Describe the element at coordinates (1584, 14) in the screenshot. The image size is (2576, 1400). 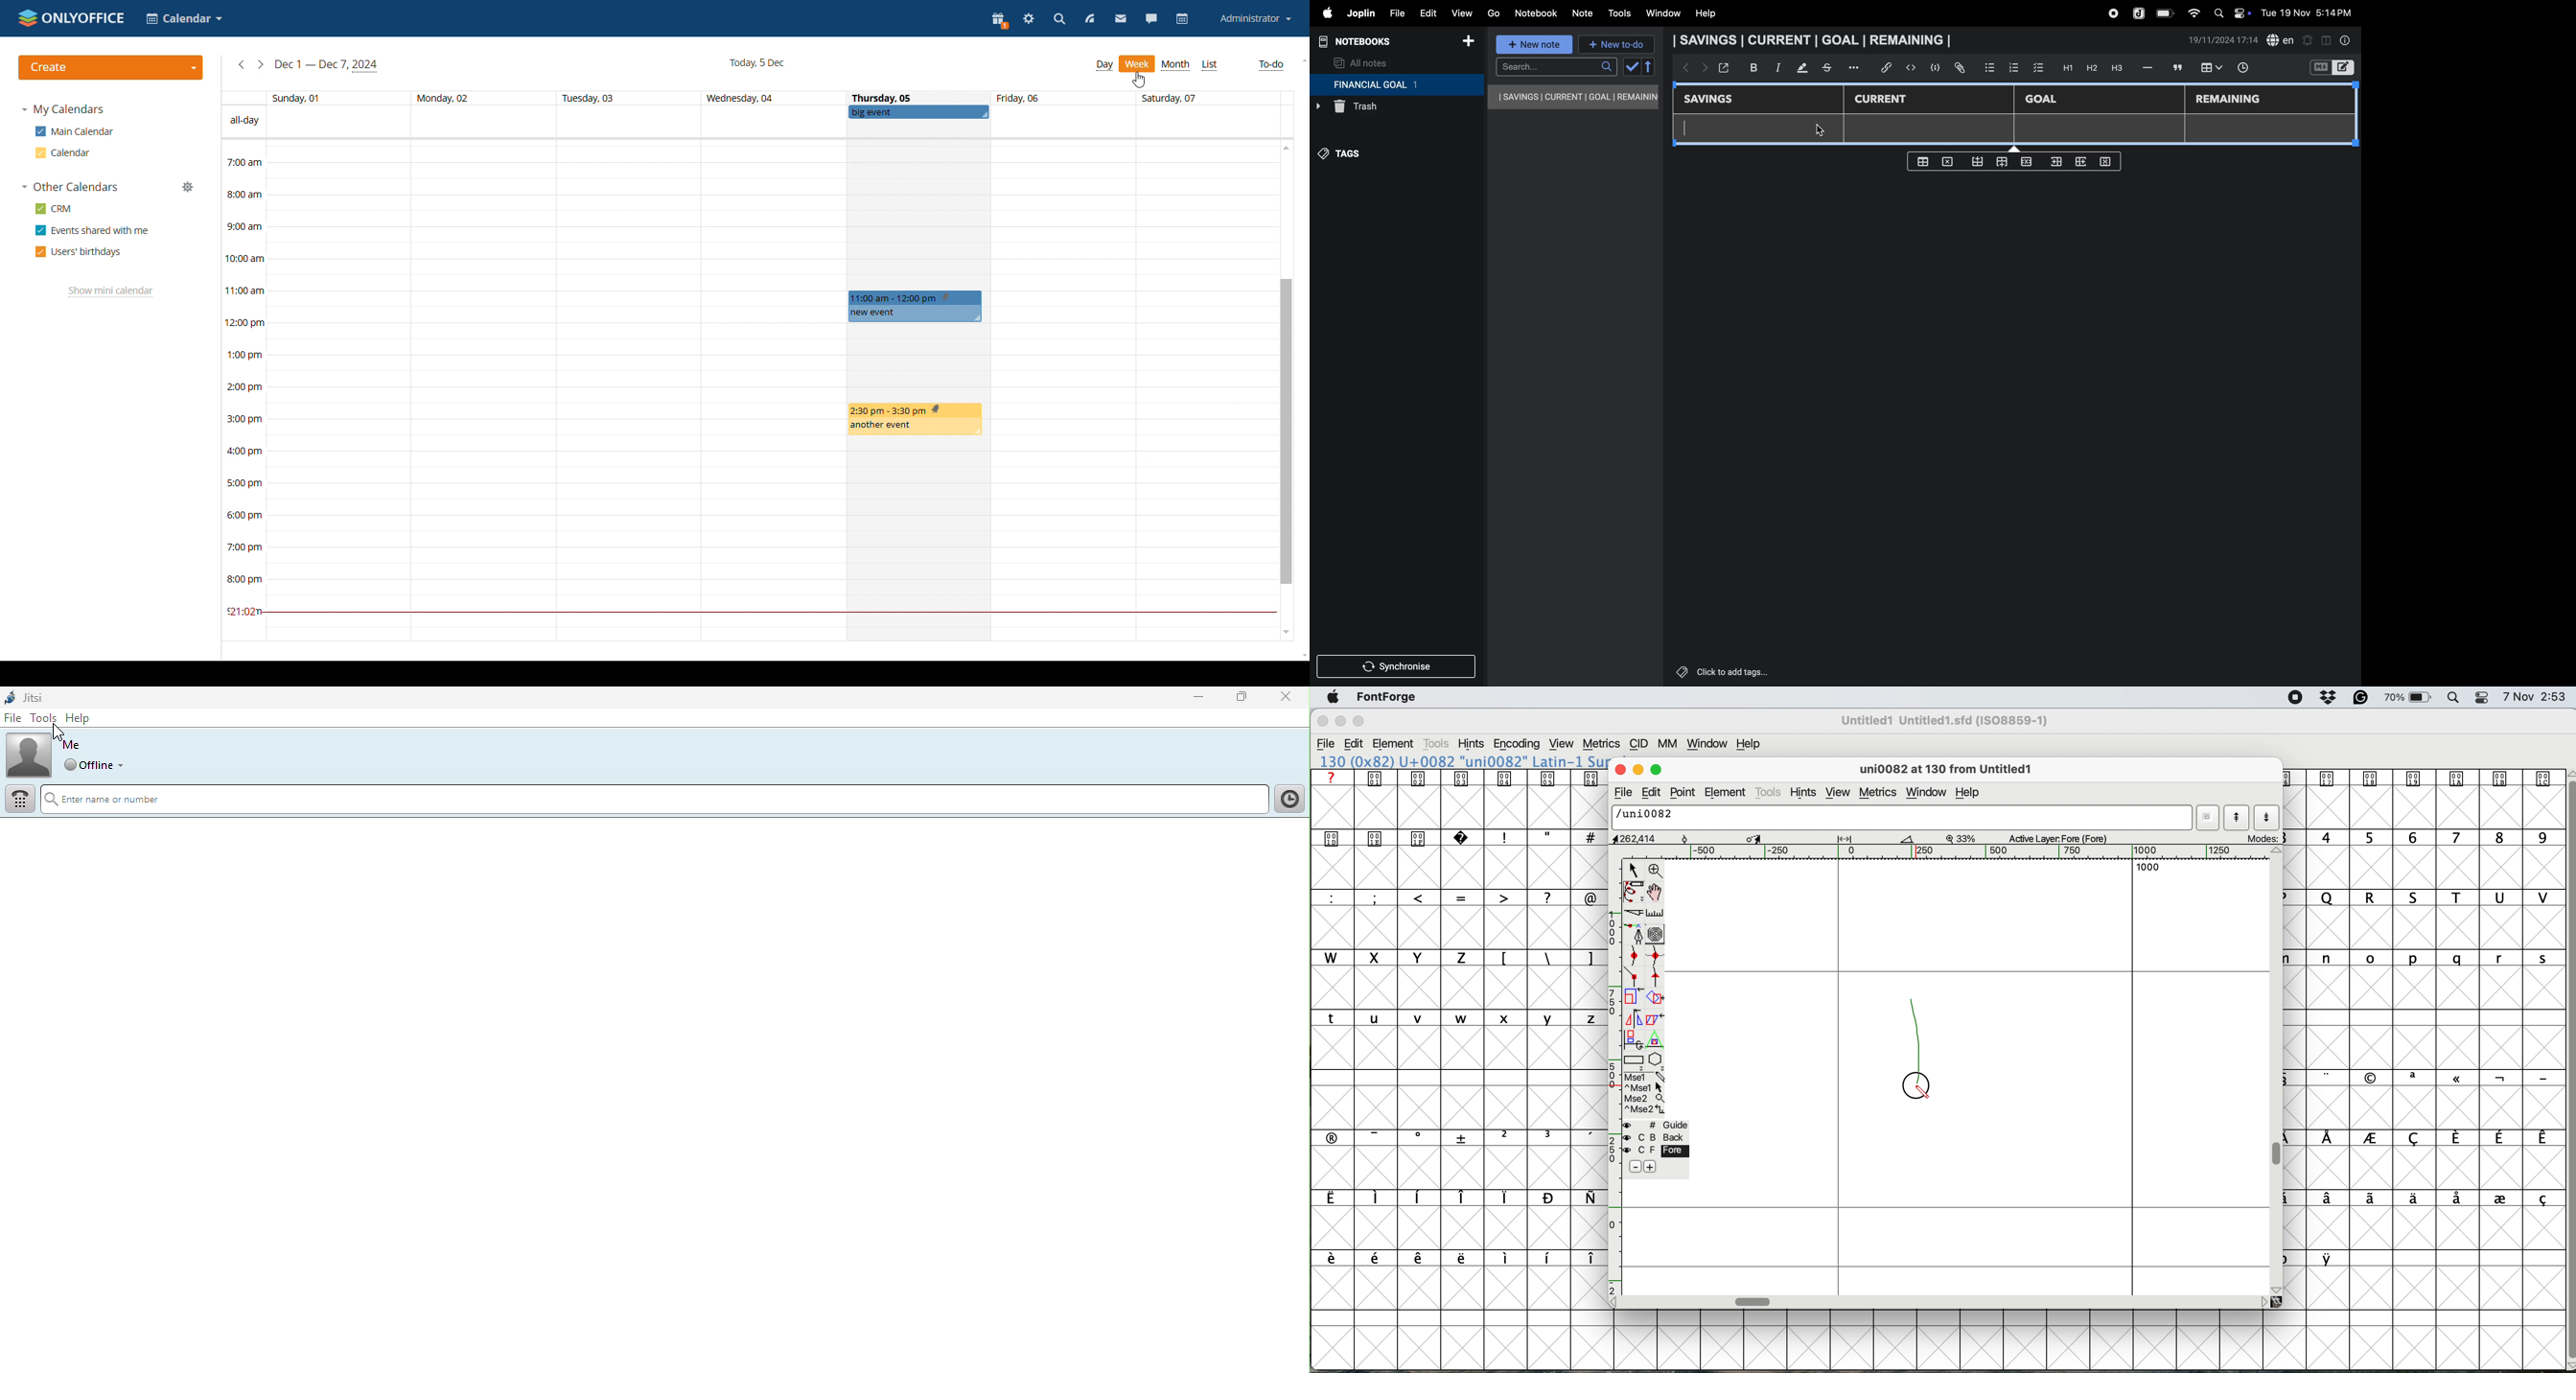
I see `note` at that location.